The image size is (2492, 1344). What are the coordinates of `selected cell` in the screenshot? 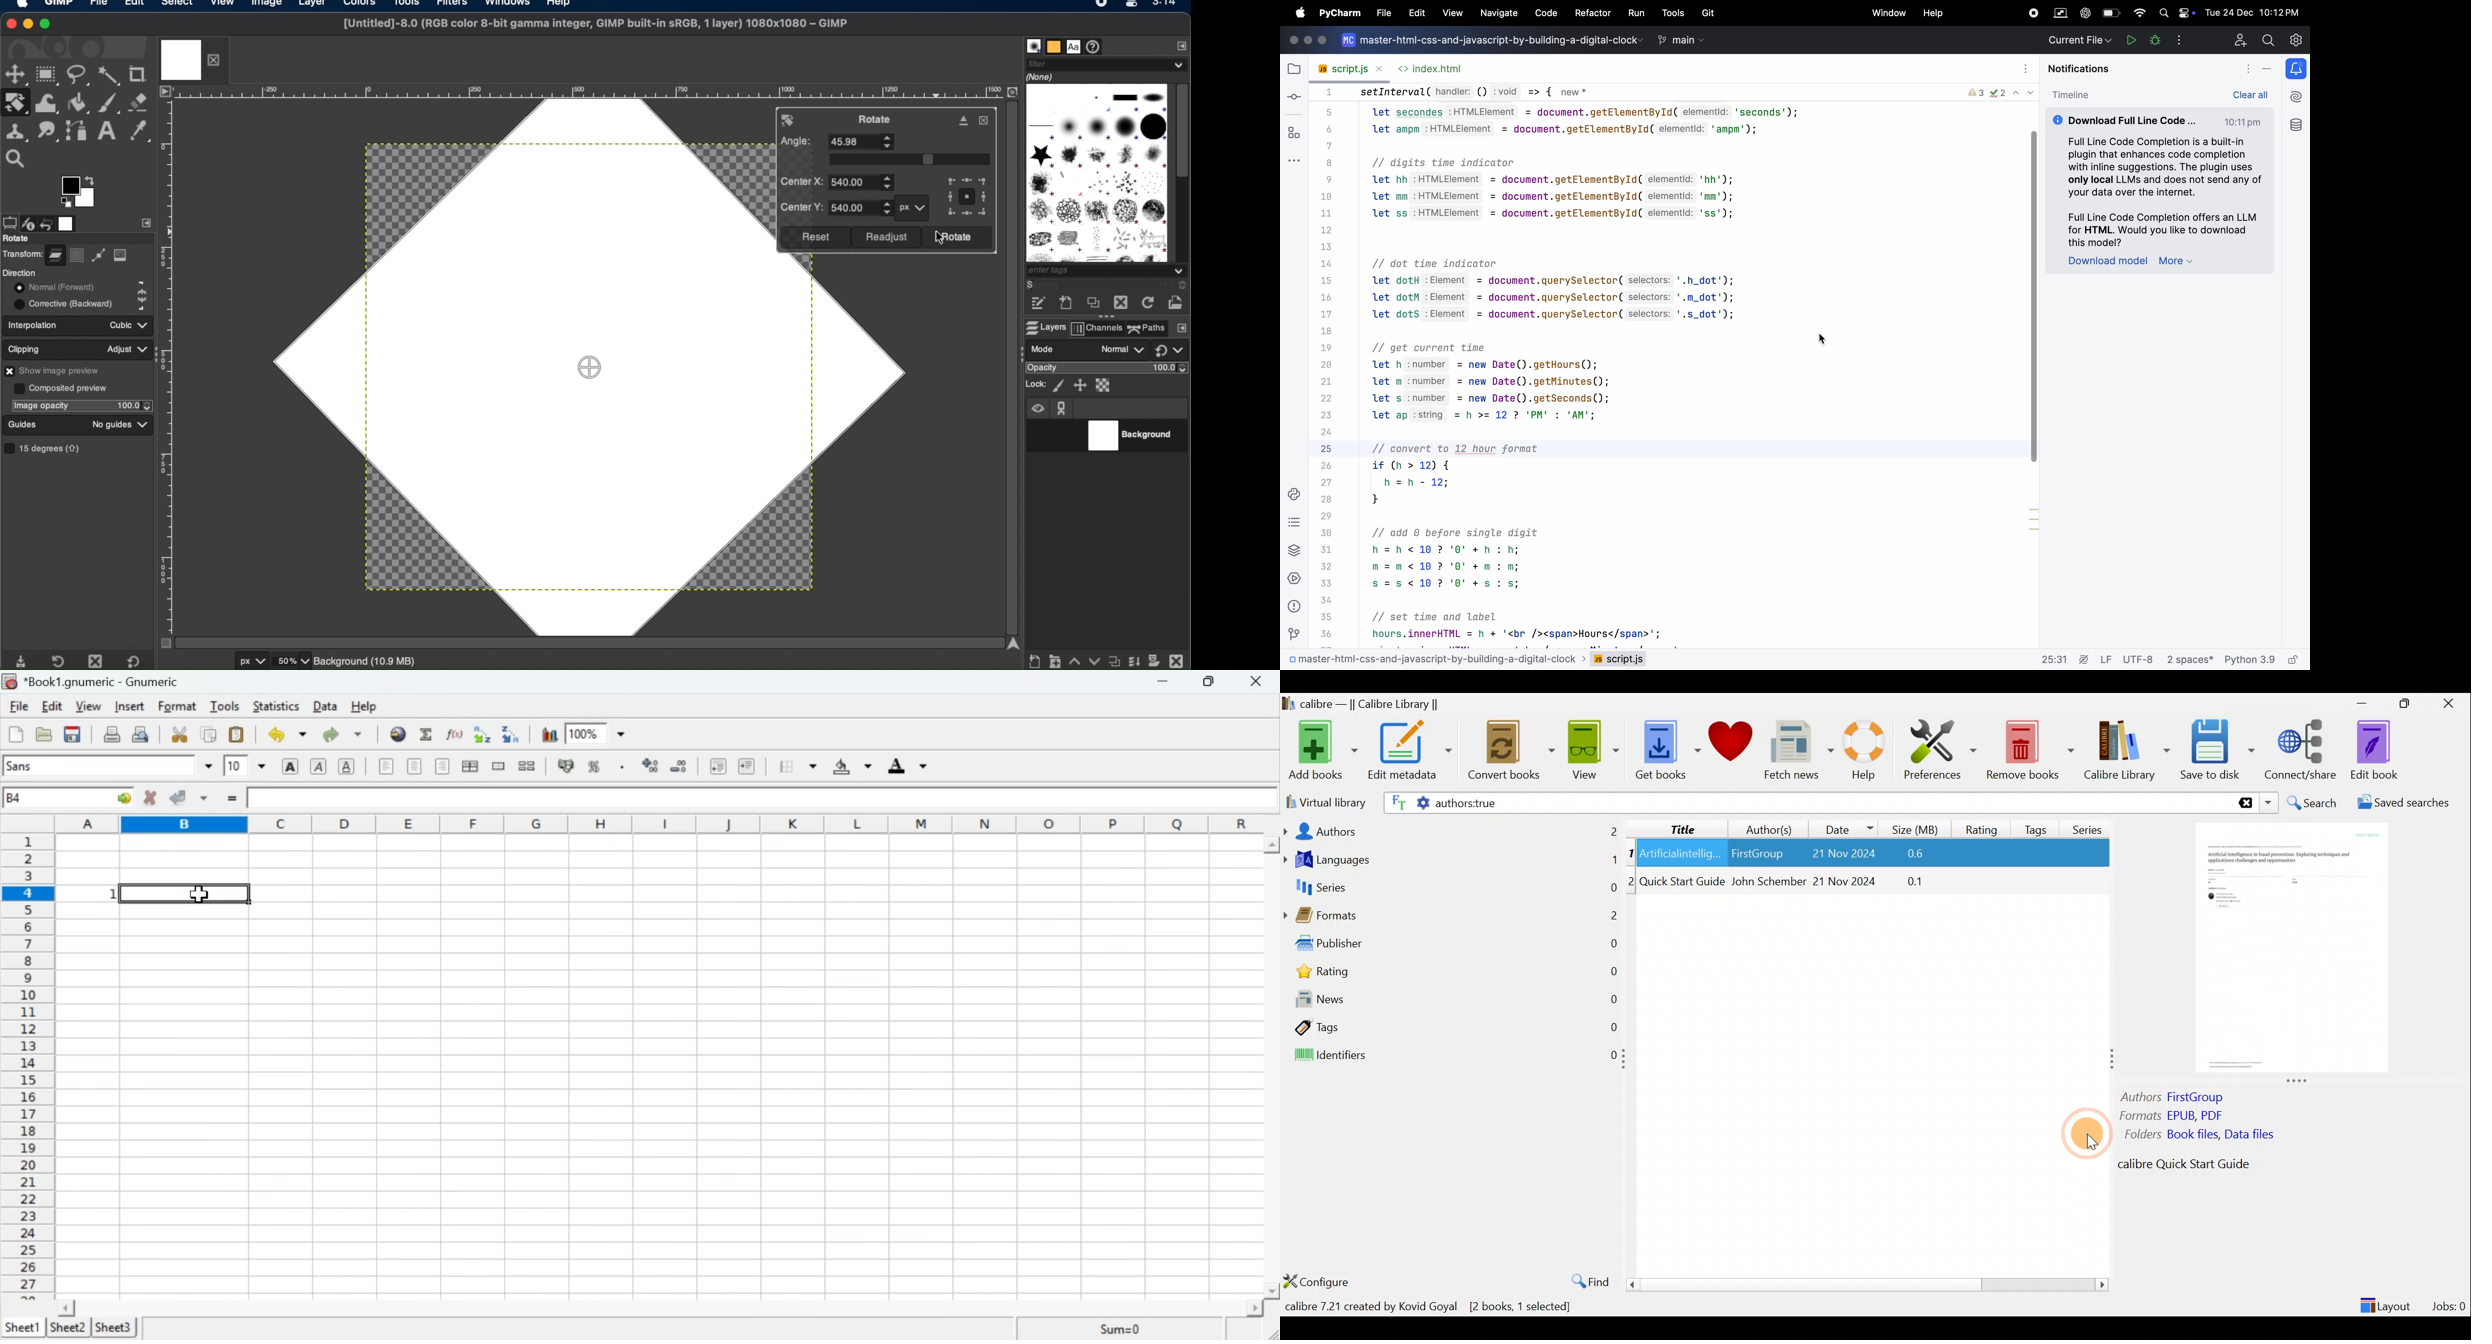 It's located at (186, 893).